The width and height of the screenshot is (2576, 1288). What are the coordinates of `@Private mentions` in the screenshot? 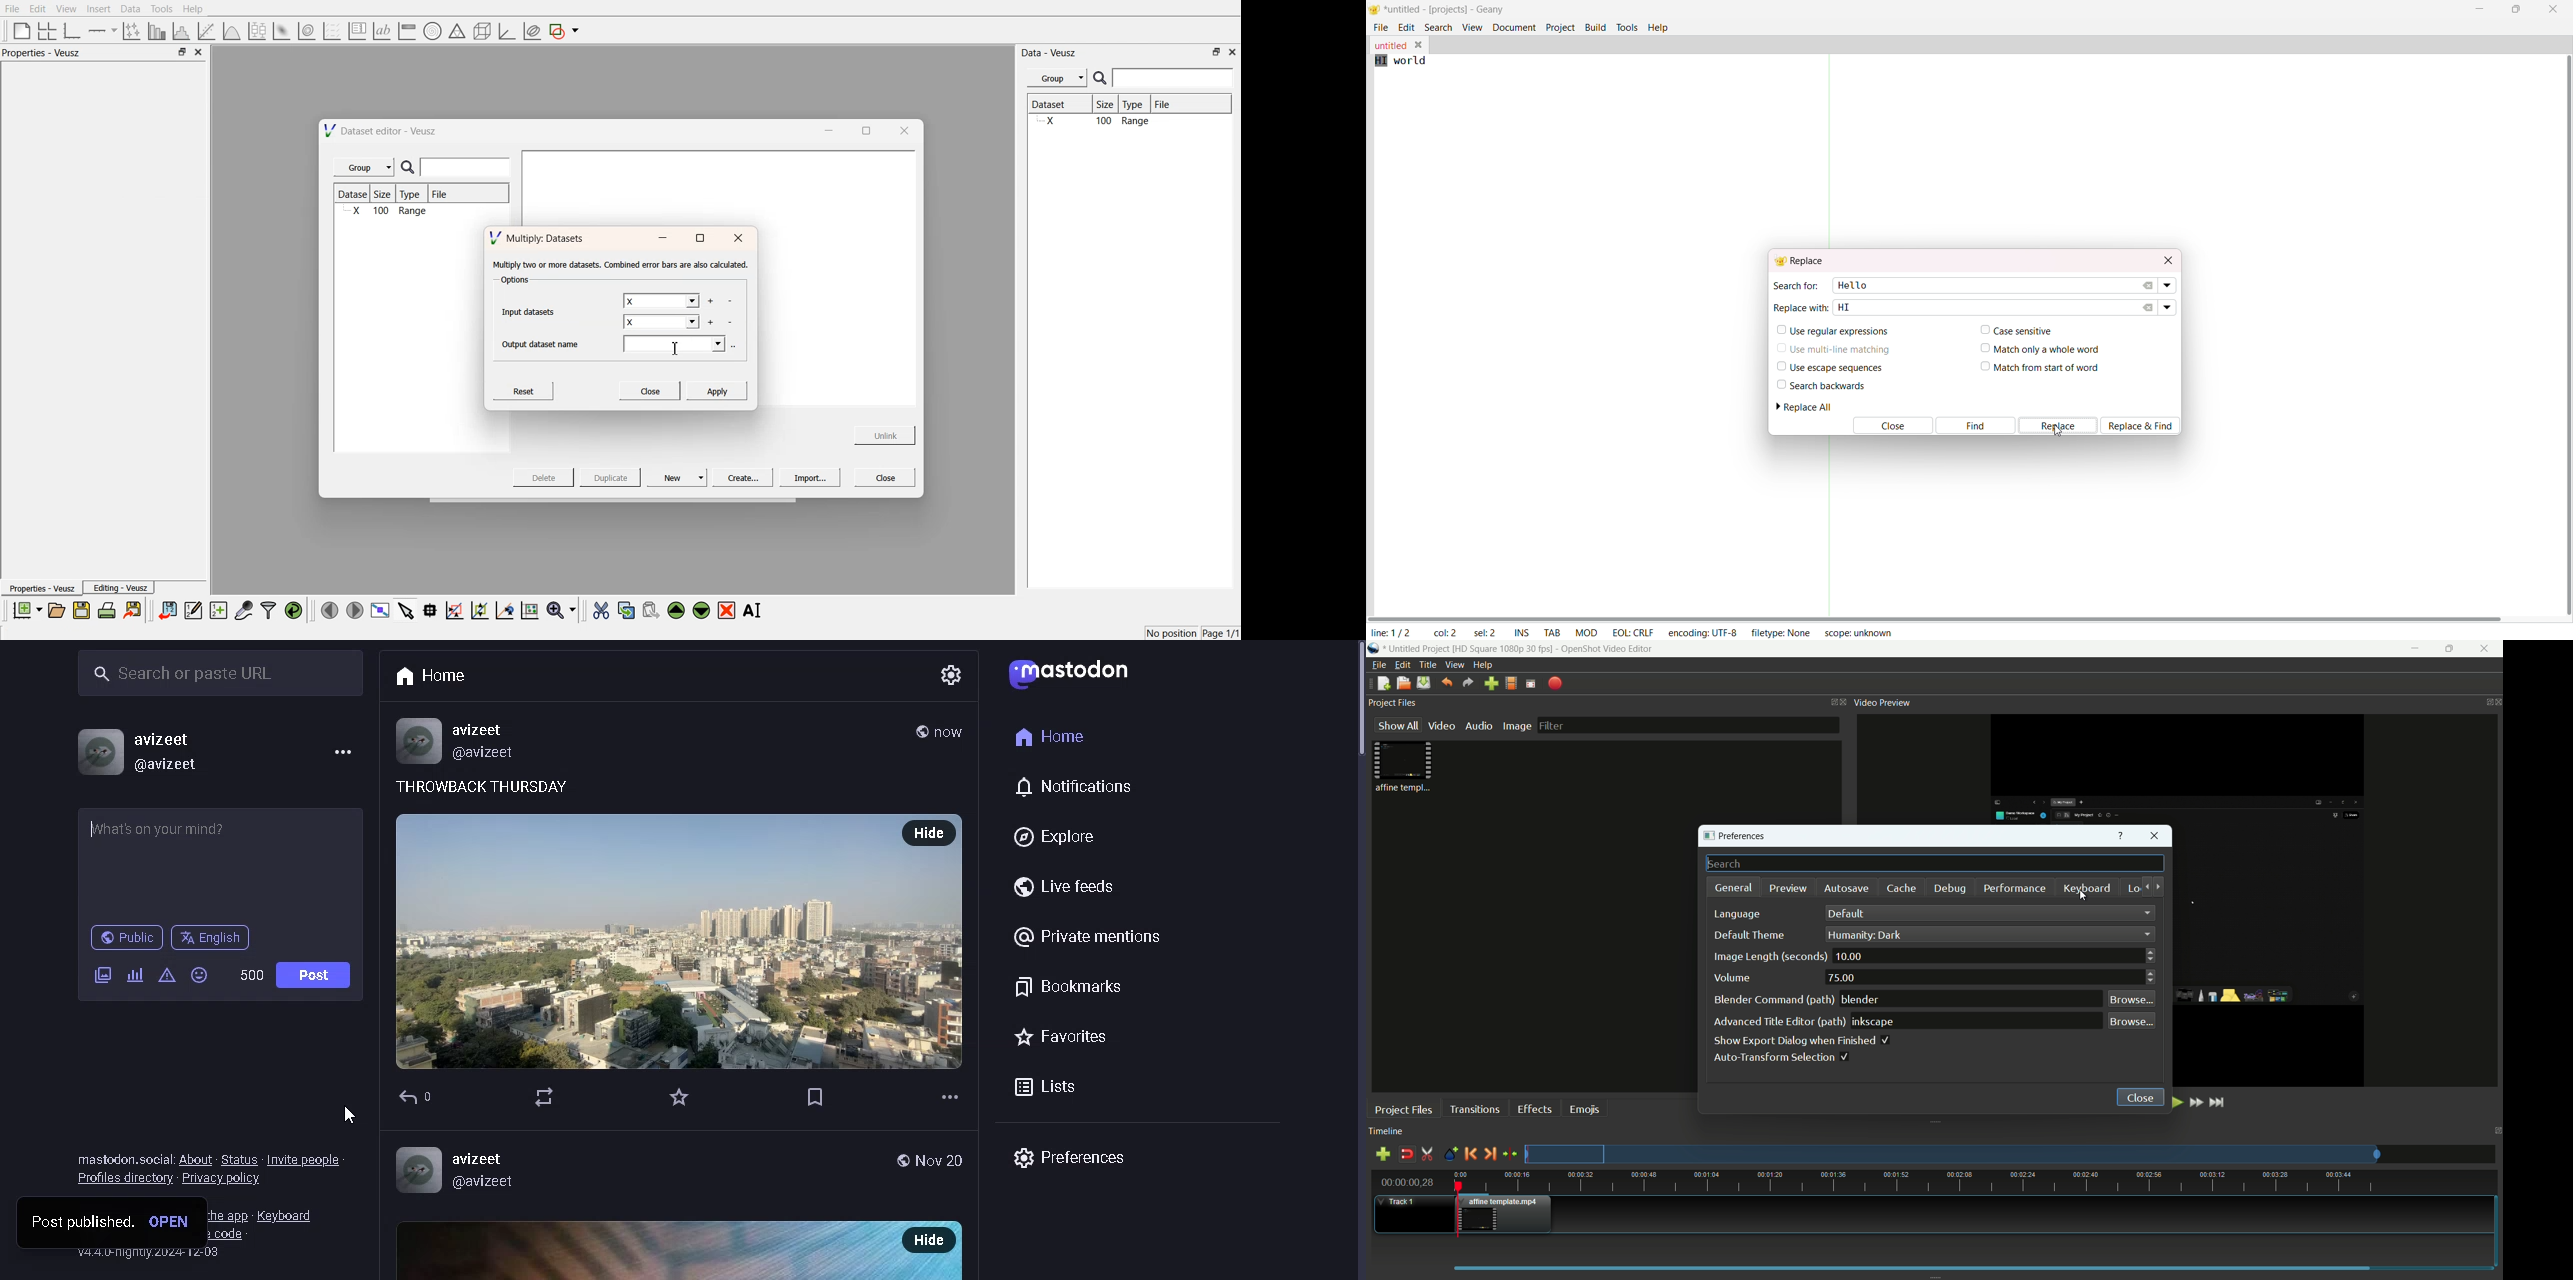 It's located at (1093, 937).